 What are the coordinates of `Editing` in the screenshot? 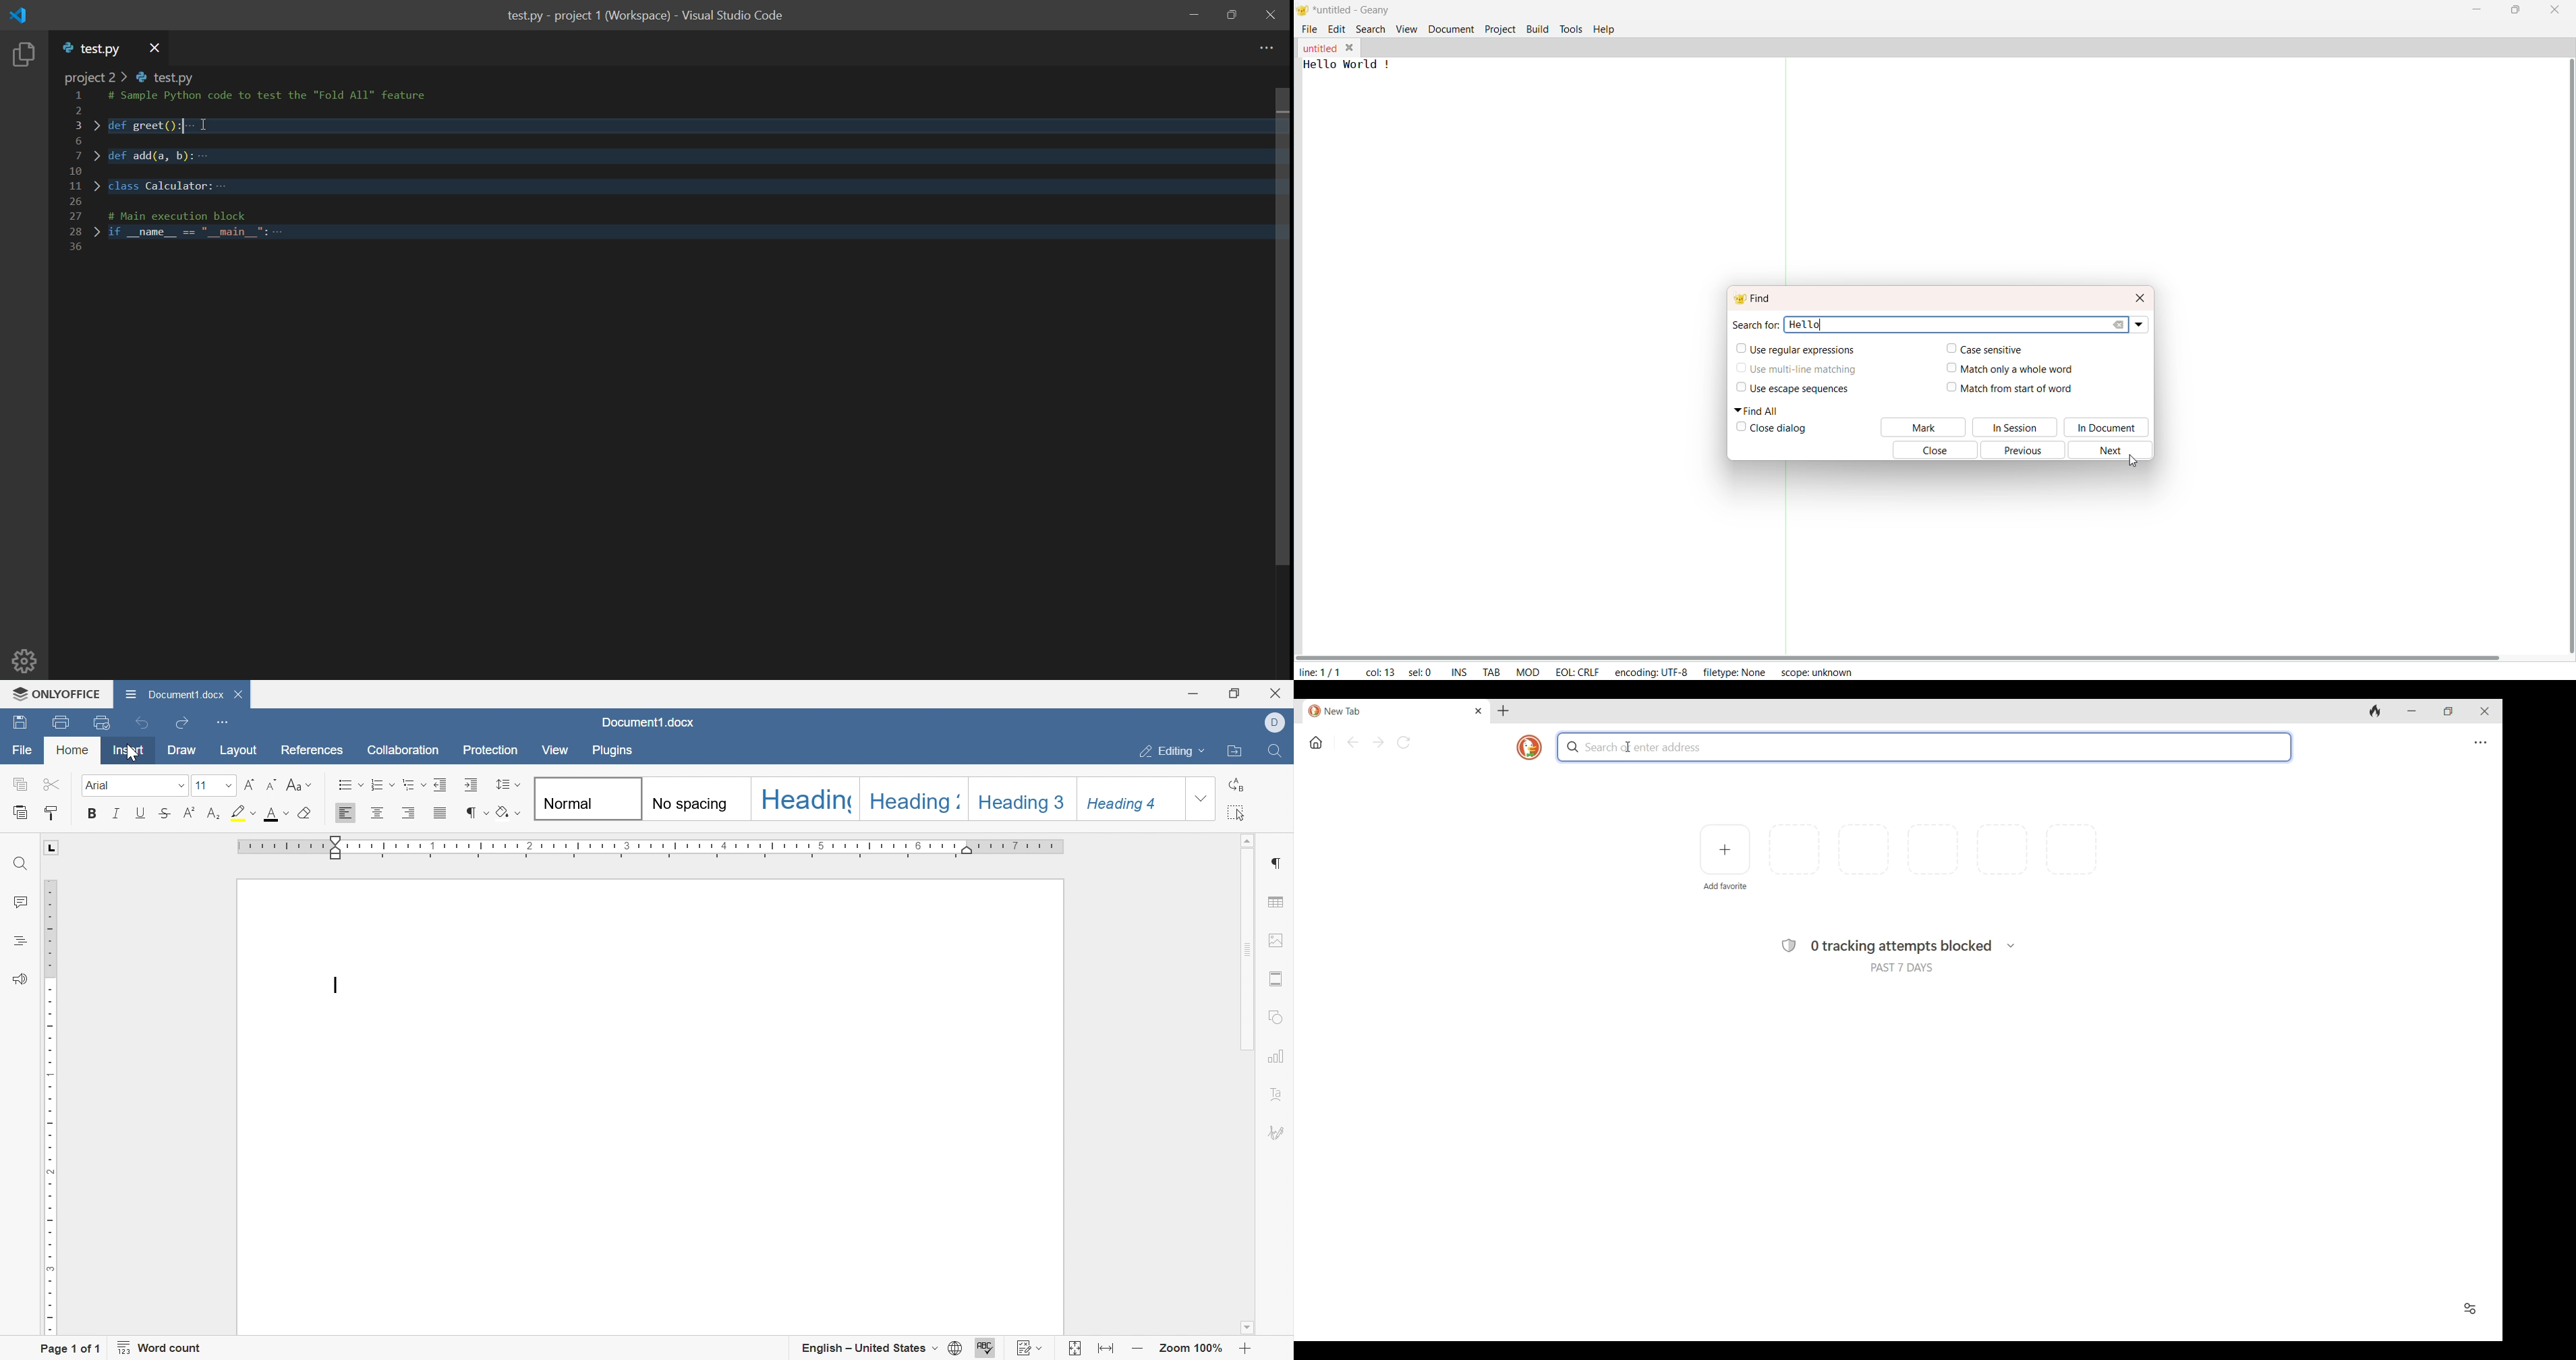 It's located at (1170, 752).